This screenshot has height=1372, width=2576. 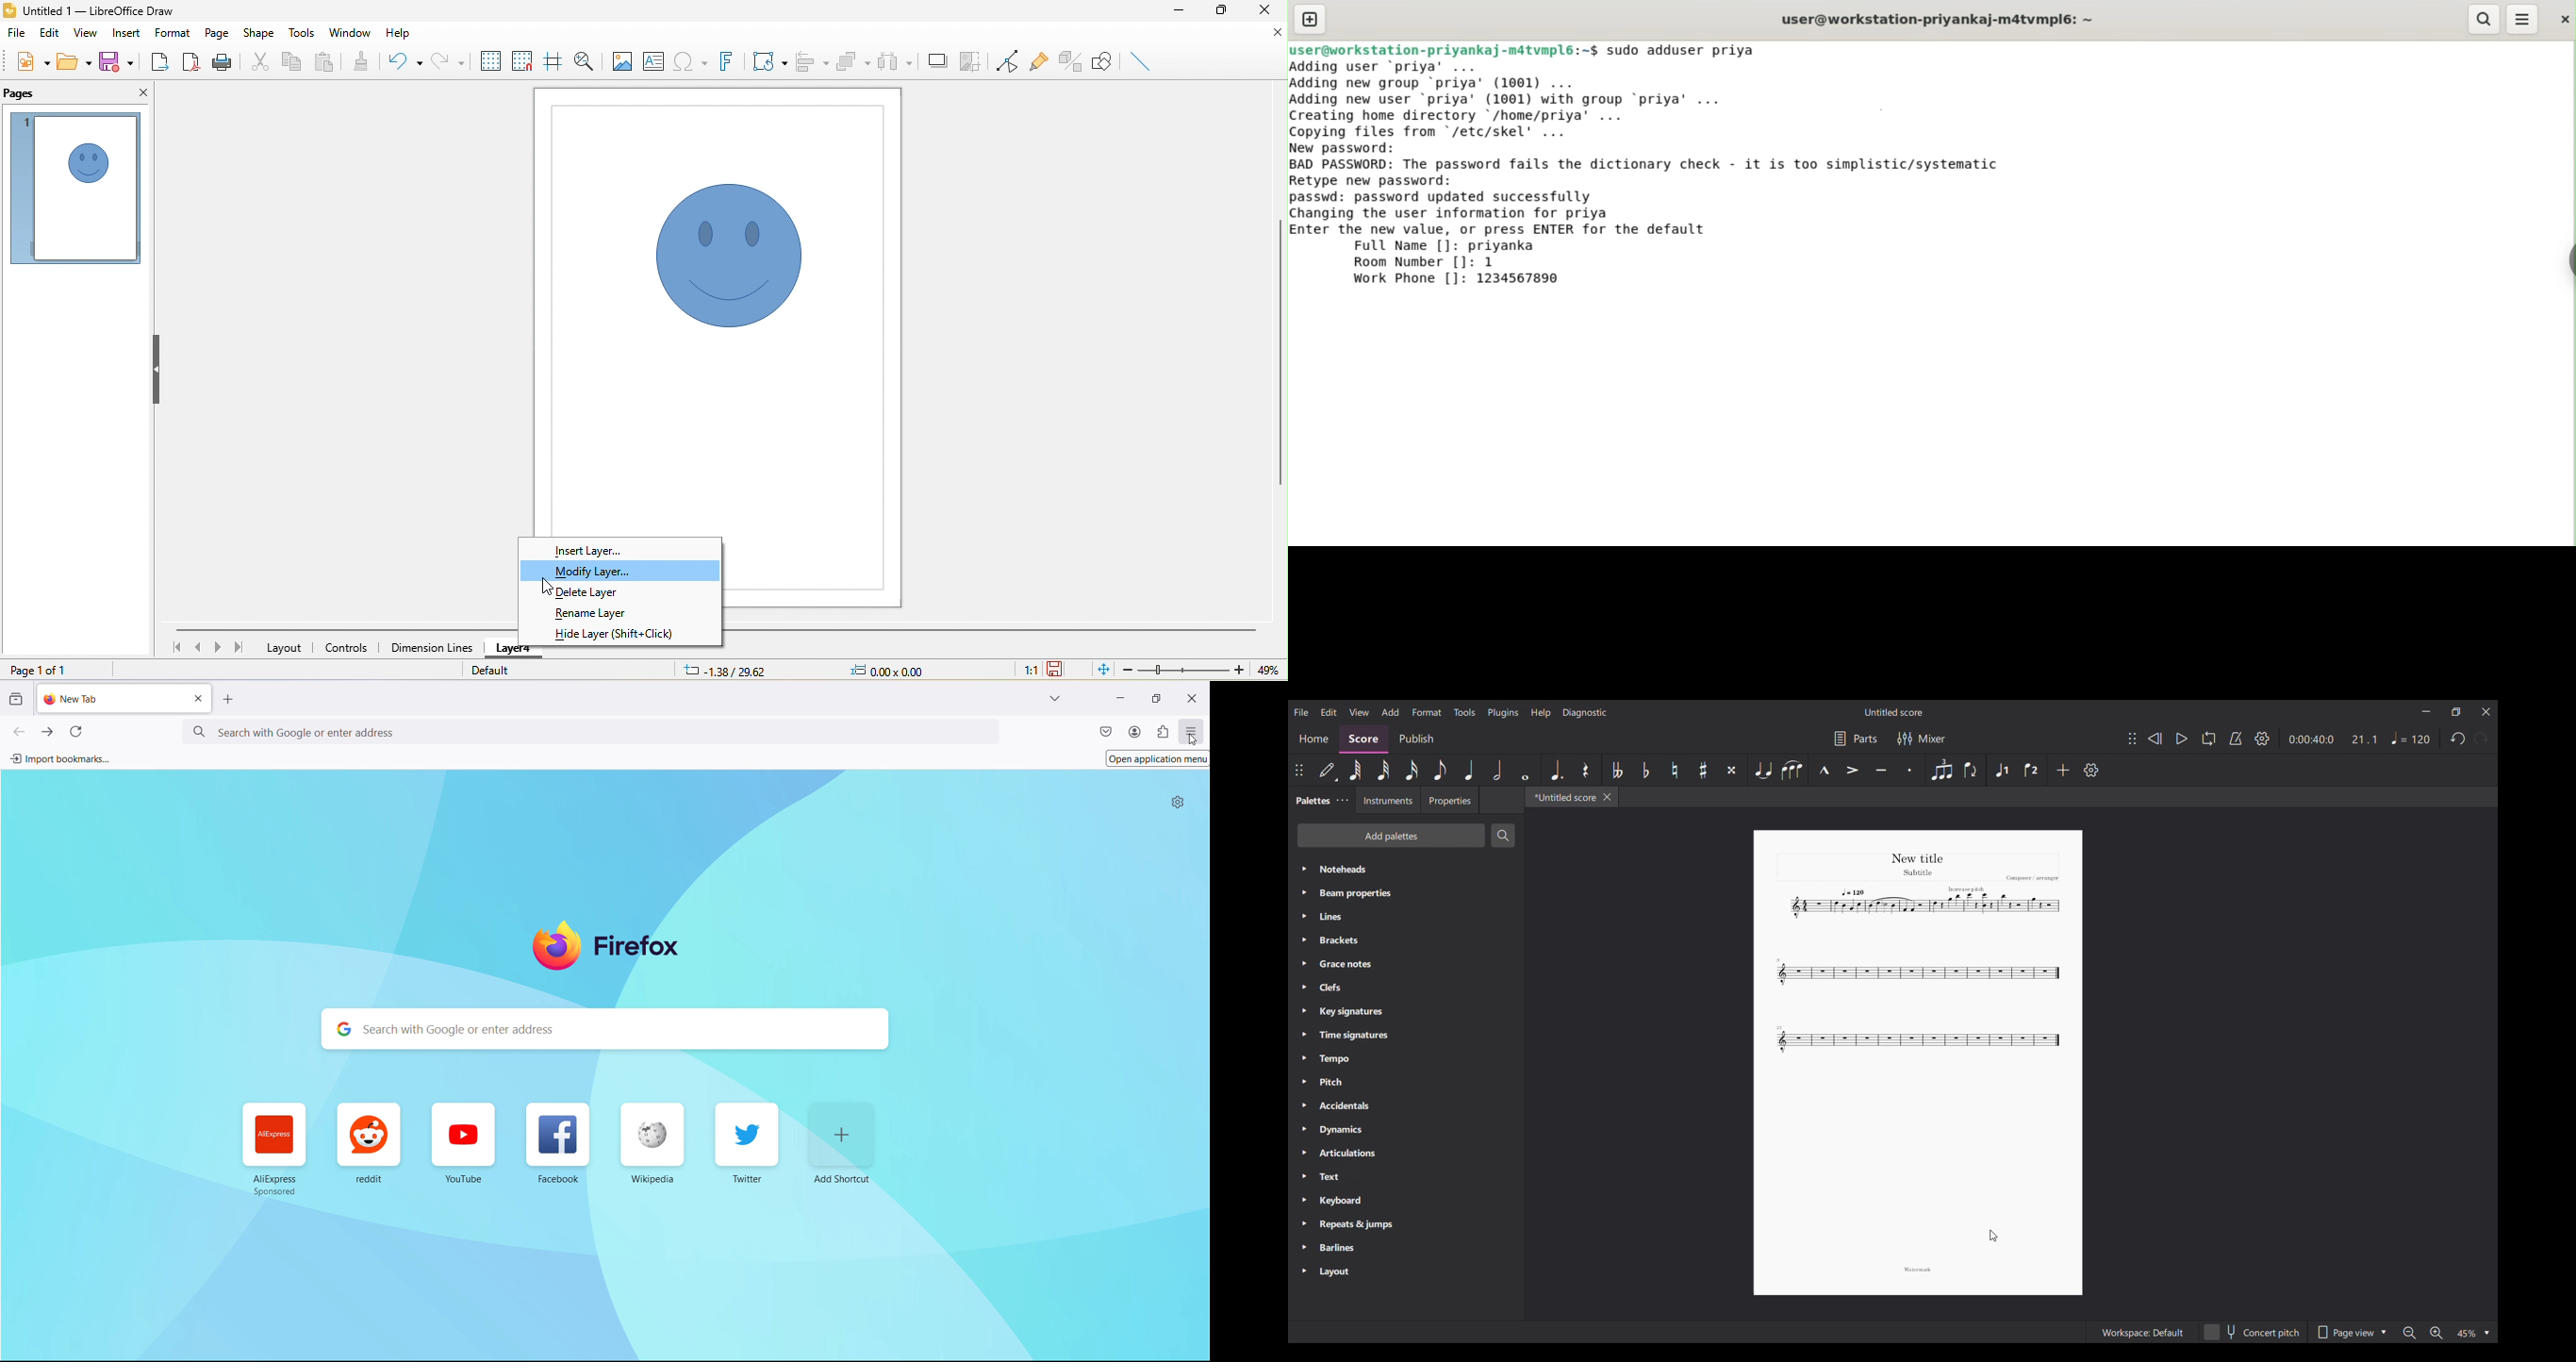 I want to click on Staccato, so click(x=1910, y=770).